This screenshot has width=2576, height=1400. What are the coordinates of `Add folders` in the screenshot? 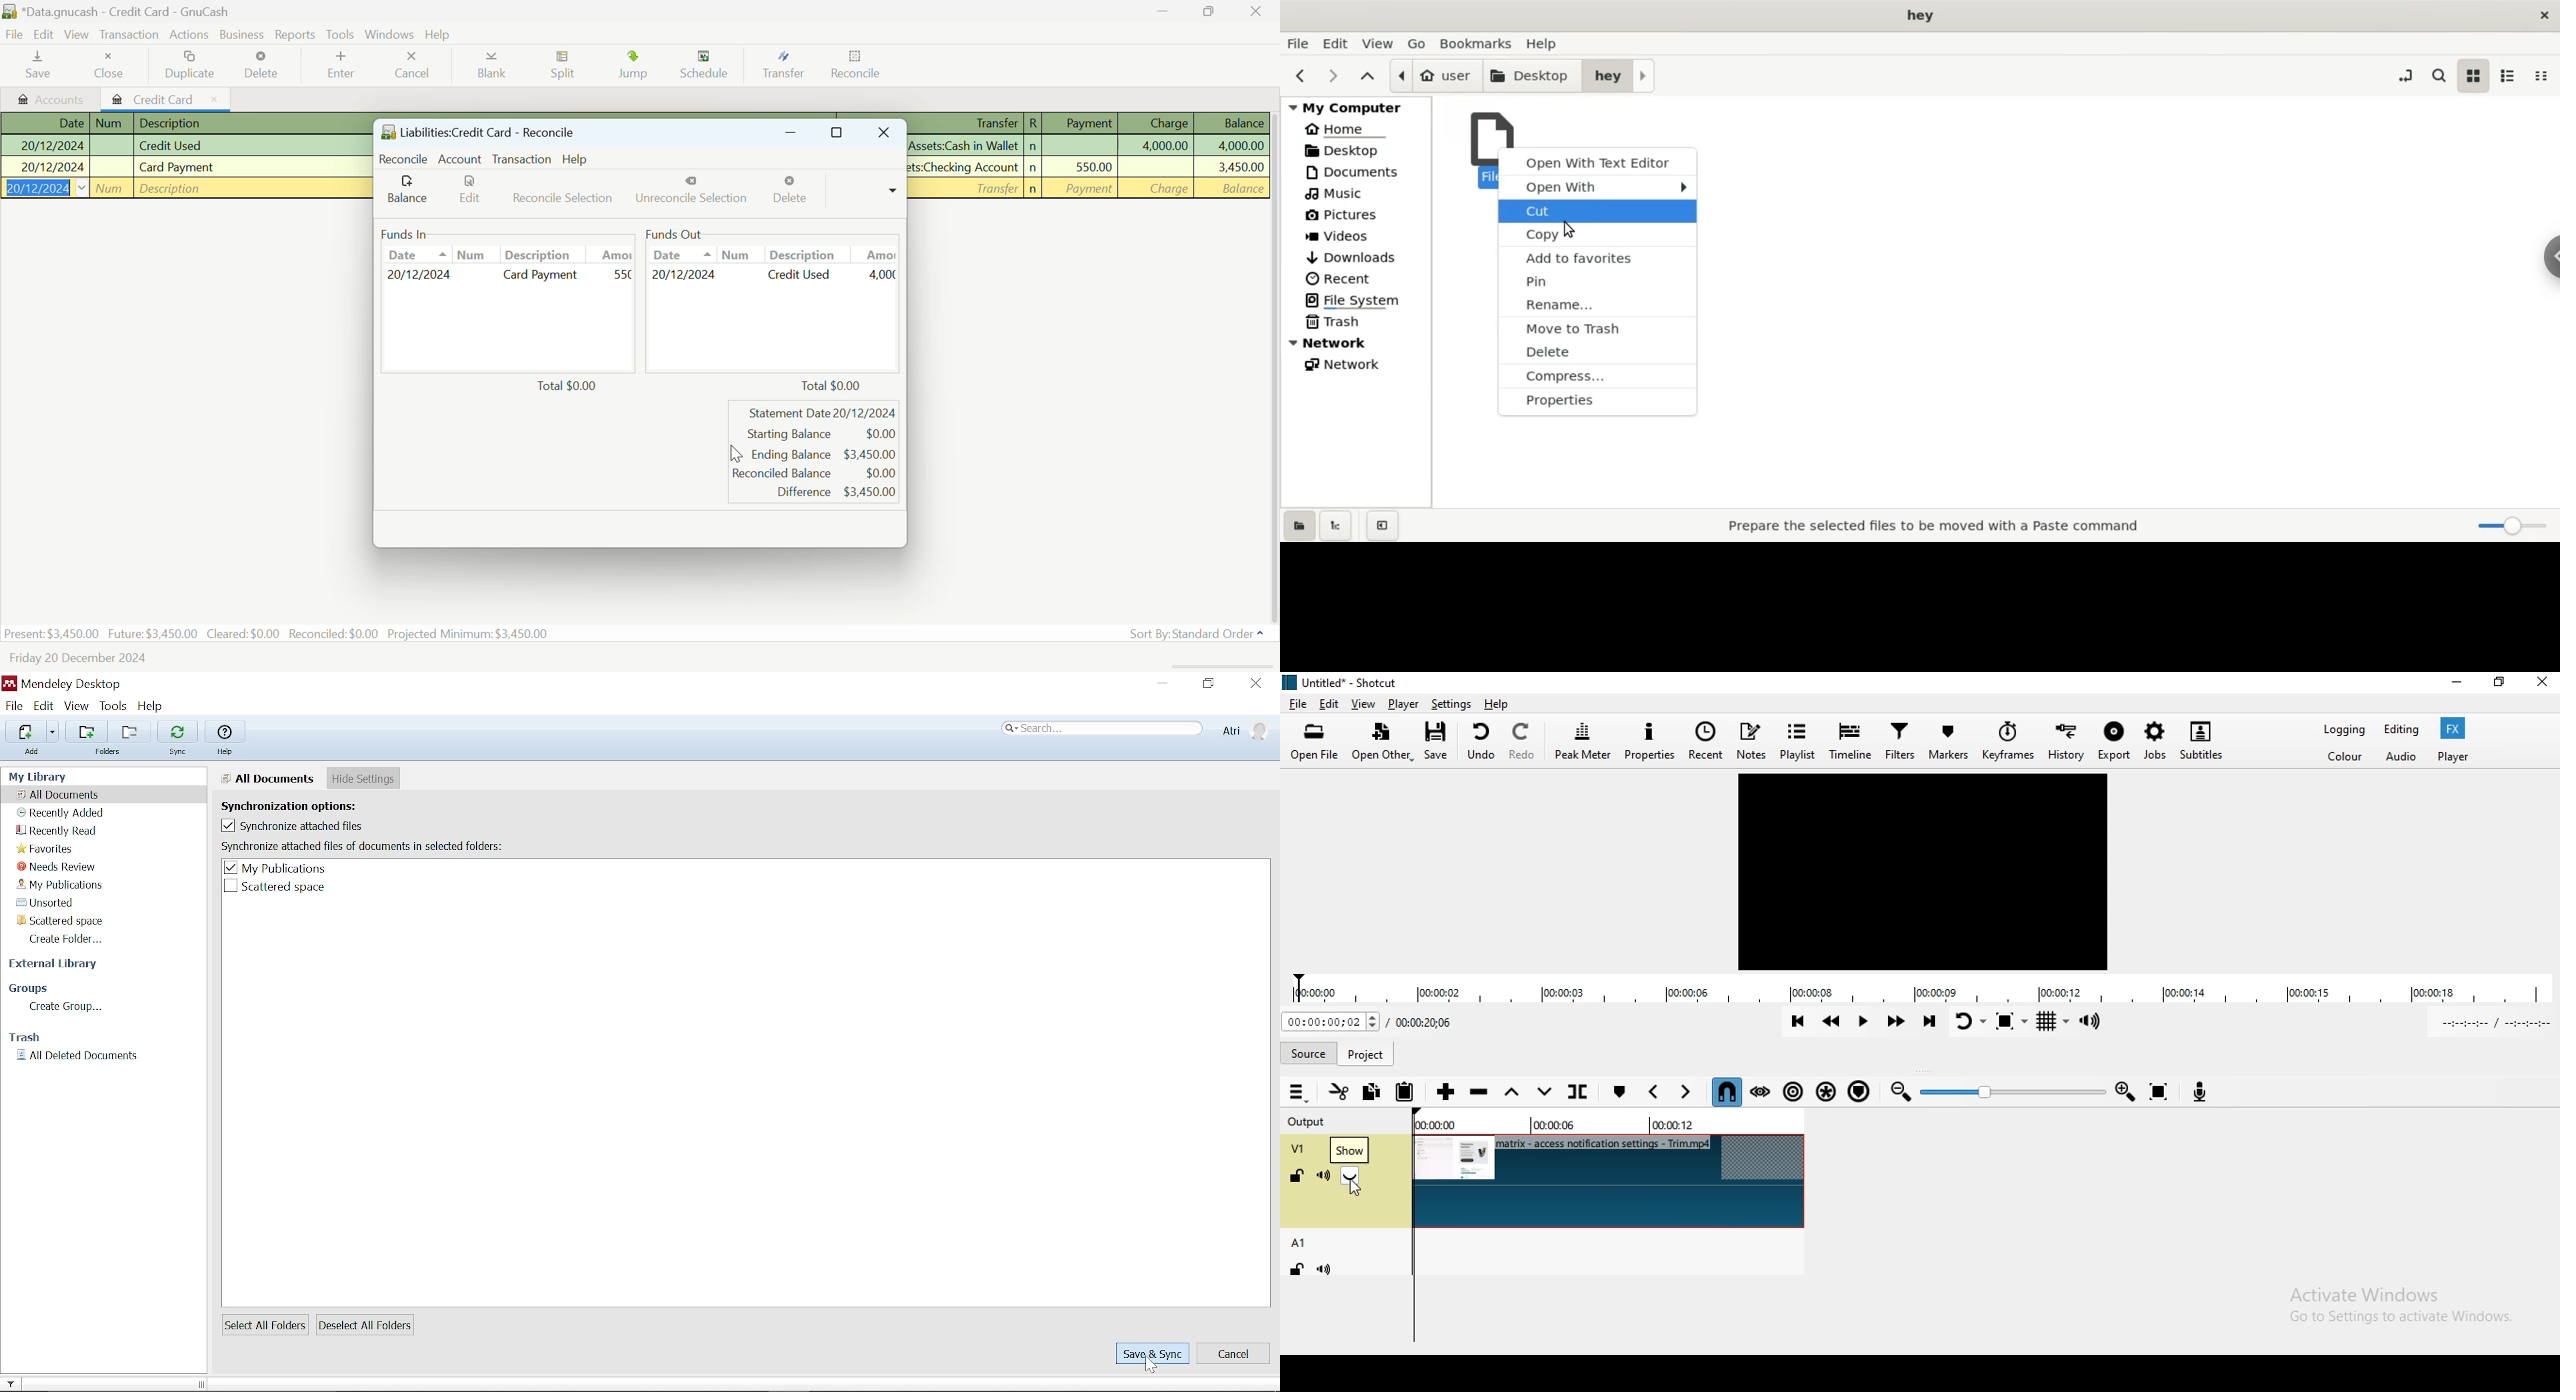 It's located at (83, 732).